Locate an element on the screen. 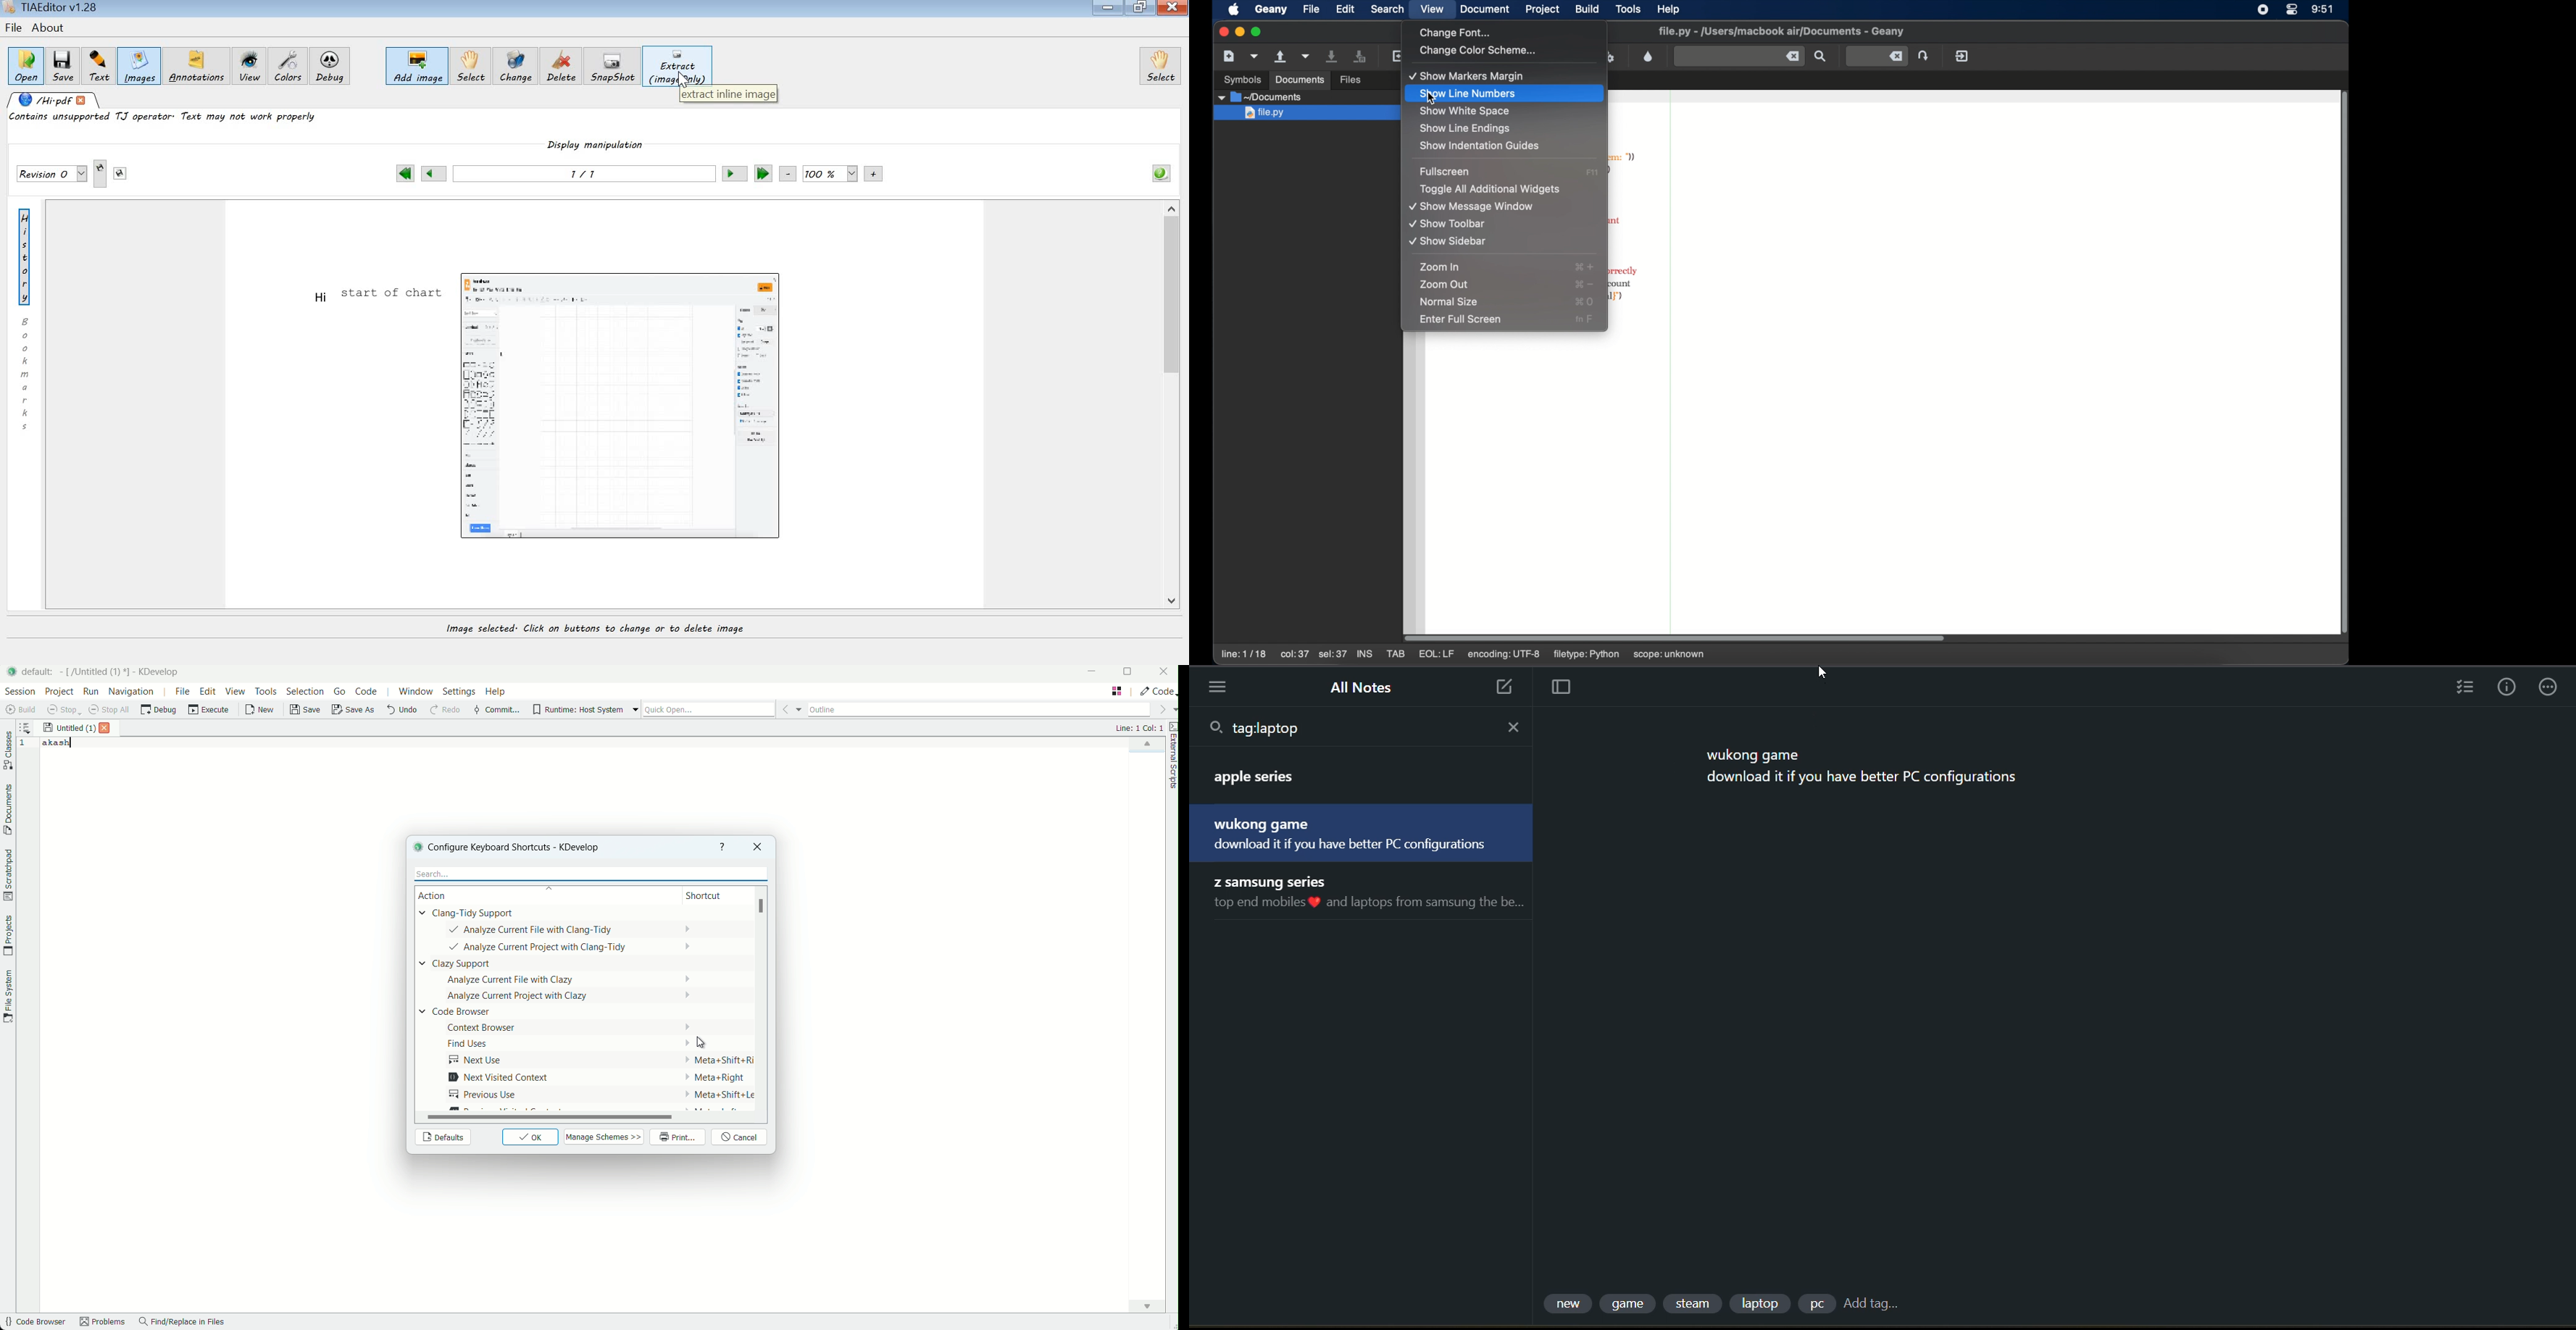 The image size is (2576, 1344). save all open files is located at coordinates (1359, 57).